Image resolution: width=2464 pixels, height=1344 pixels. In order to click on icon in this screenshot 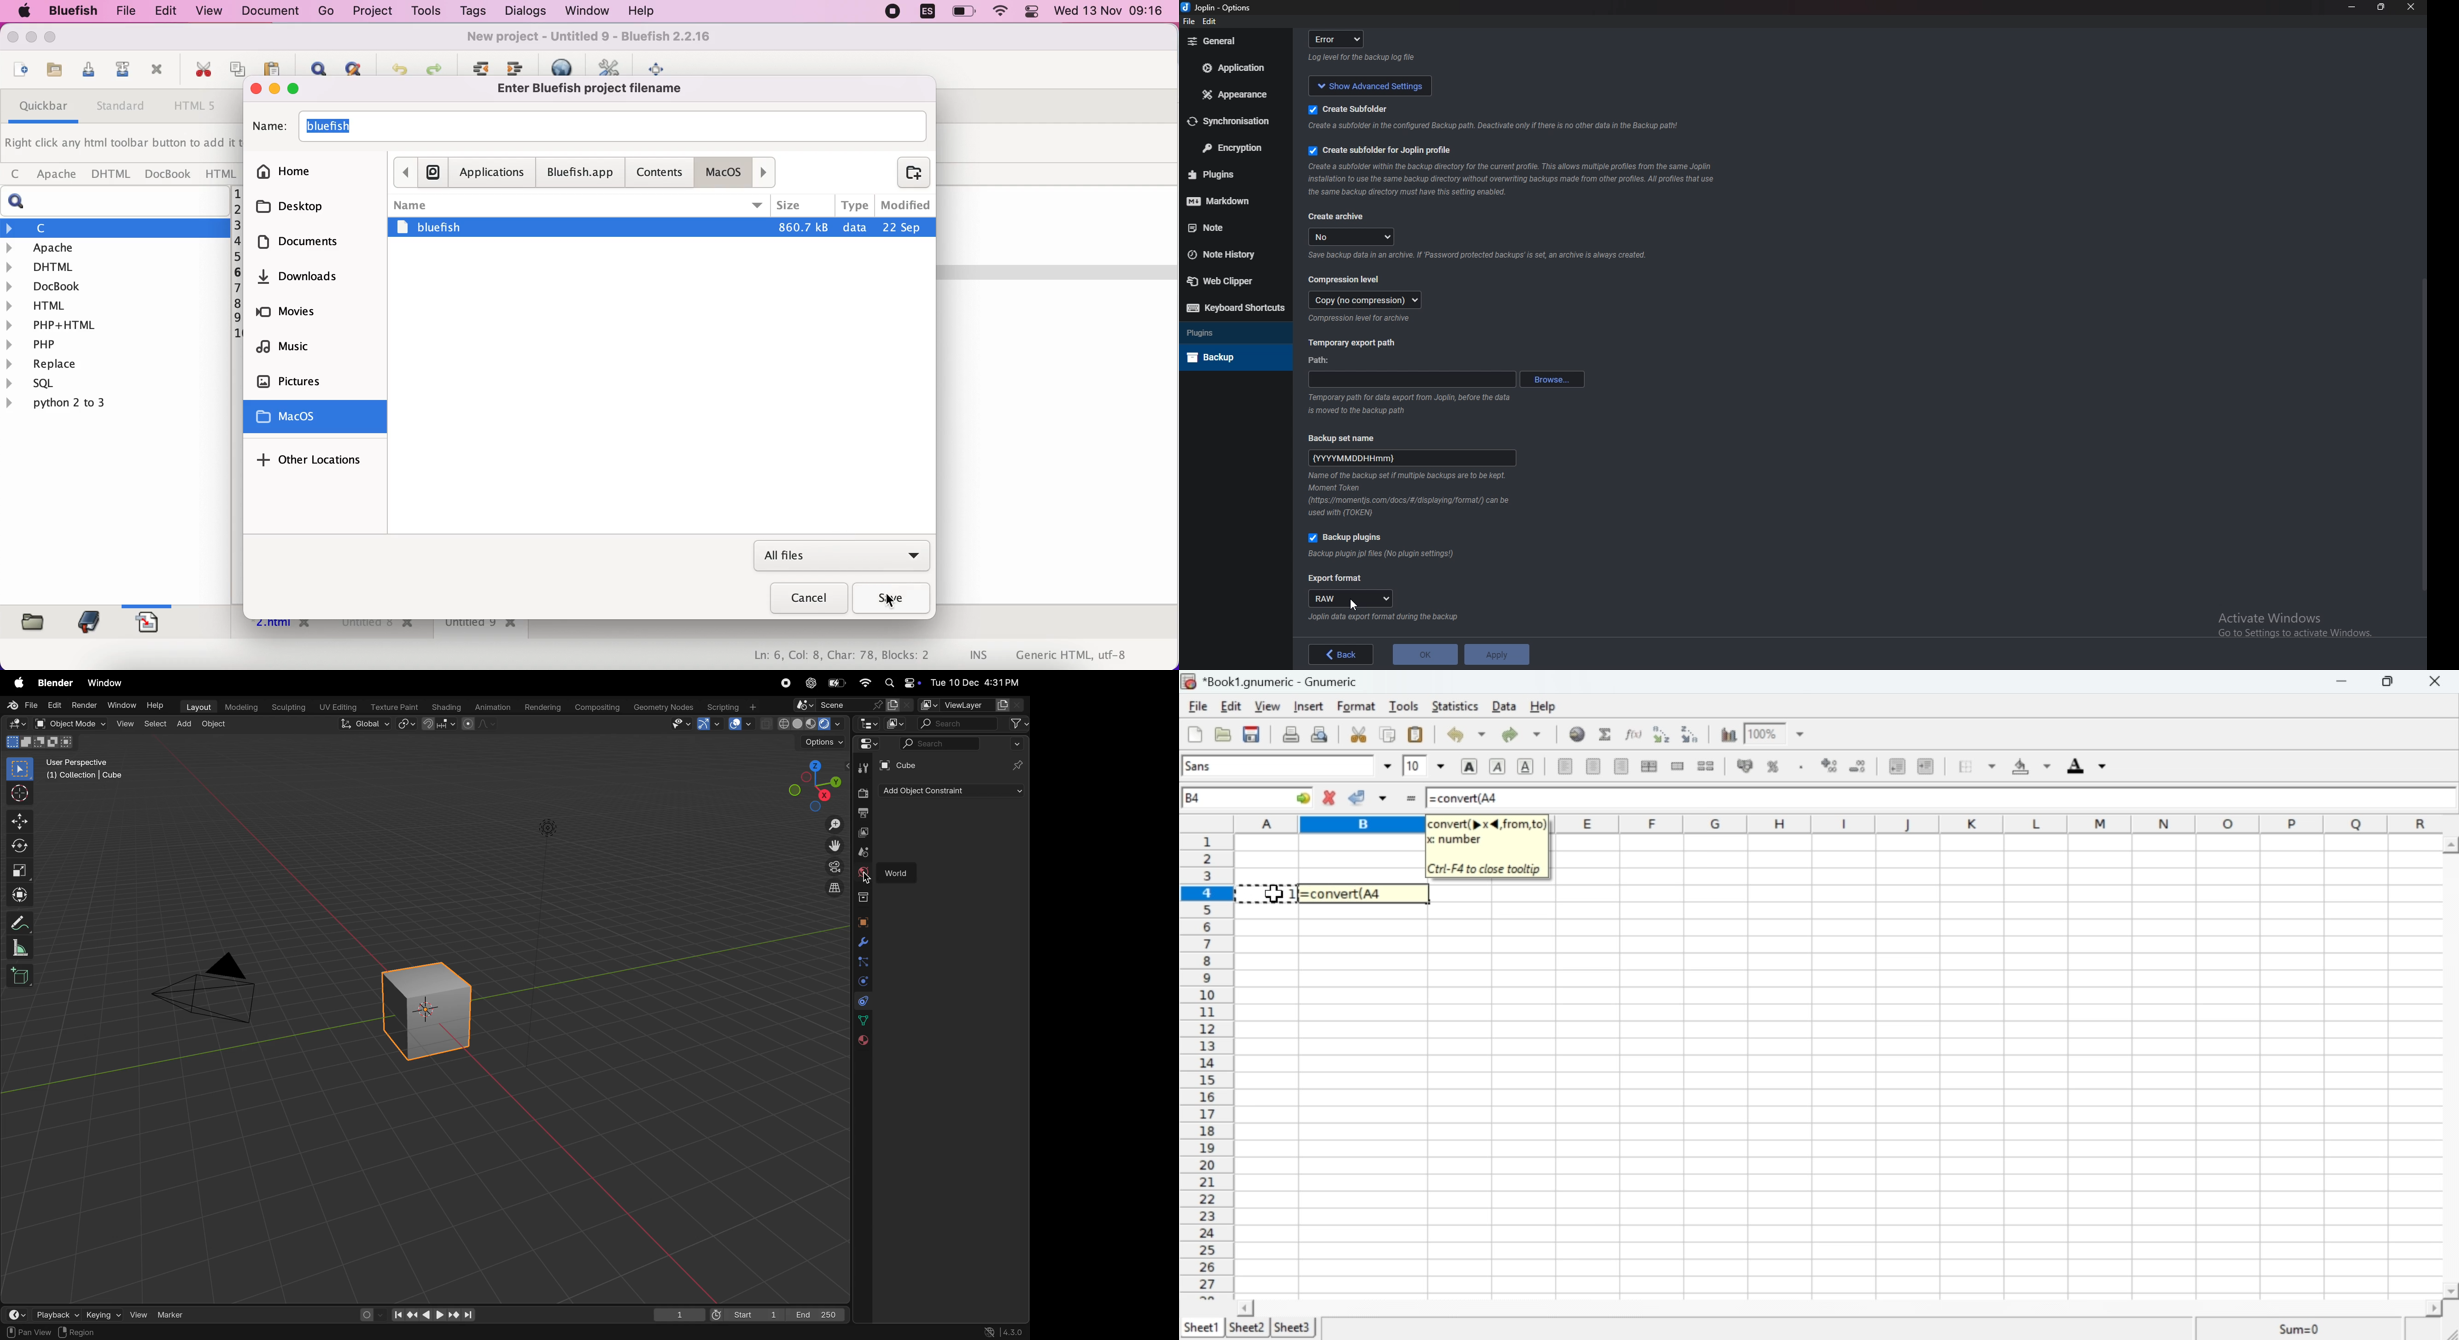, I will do `click(1189, 681)`.